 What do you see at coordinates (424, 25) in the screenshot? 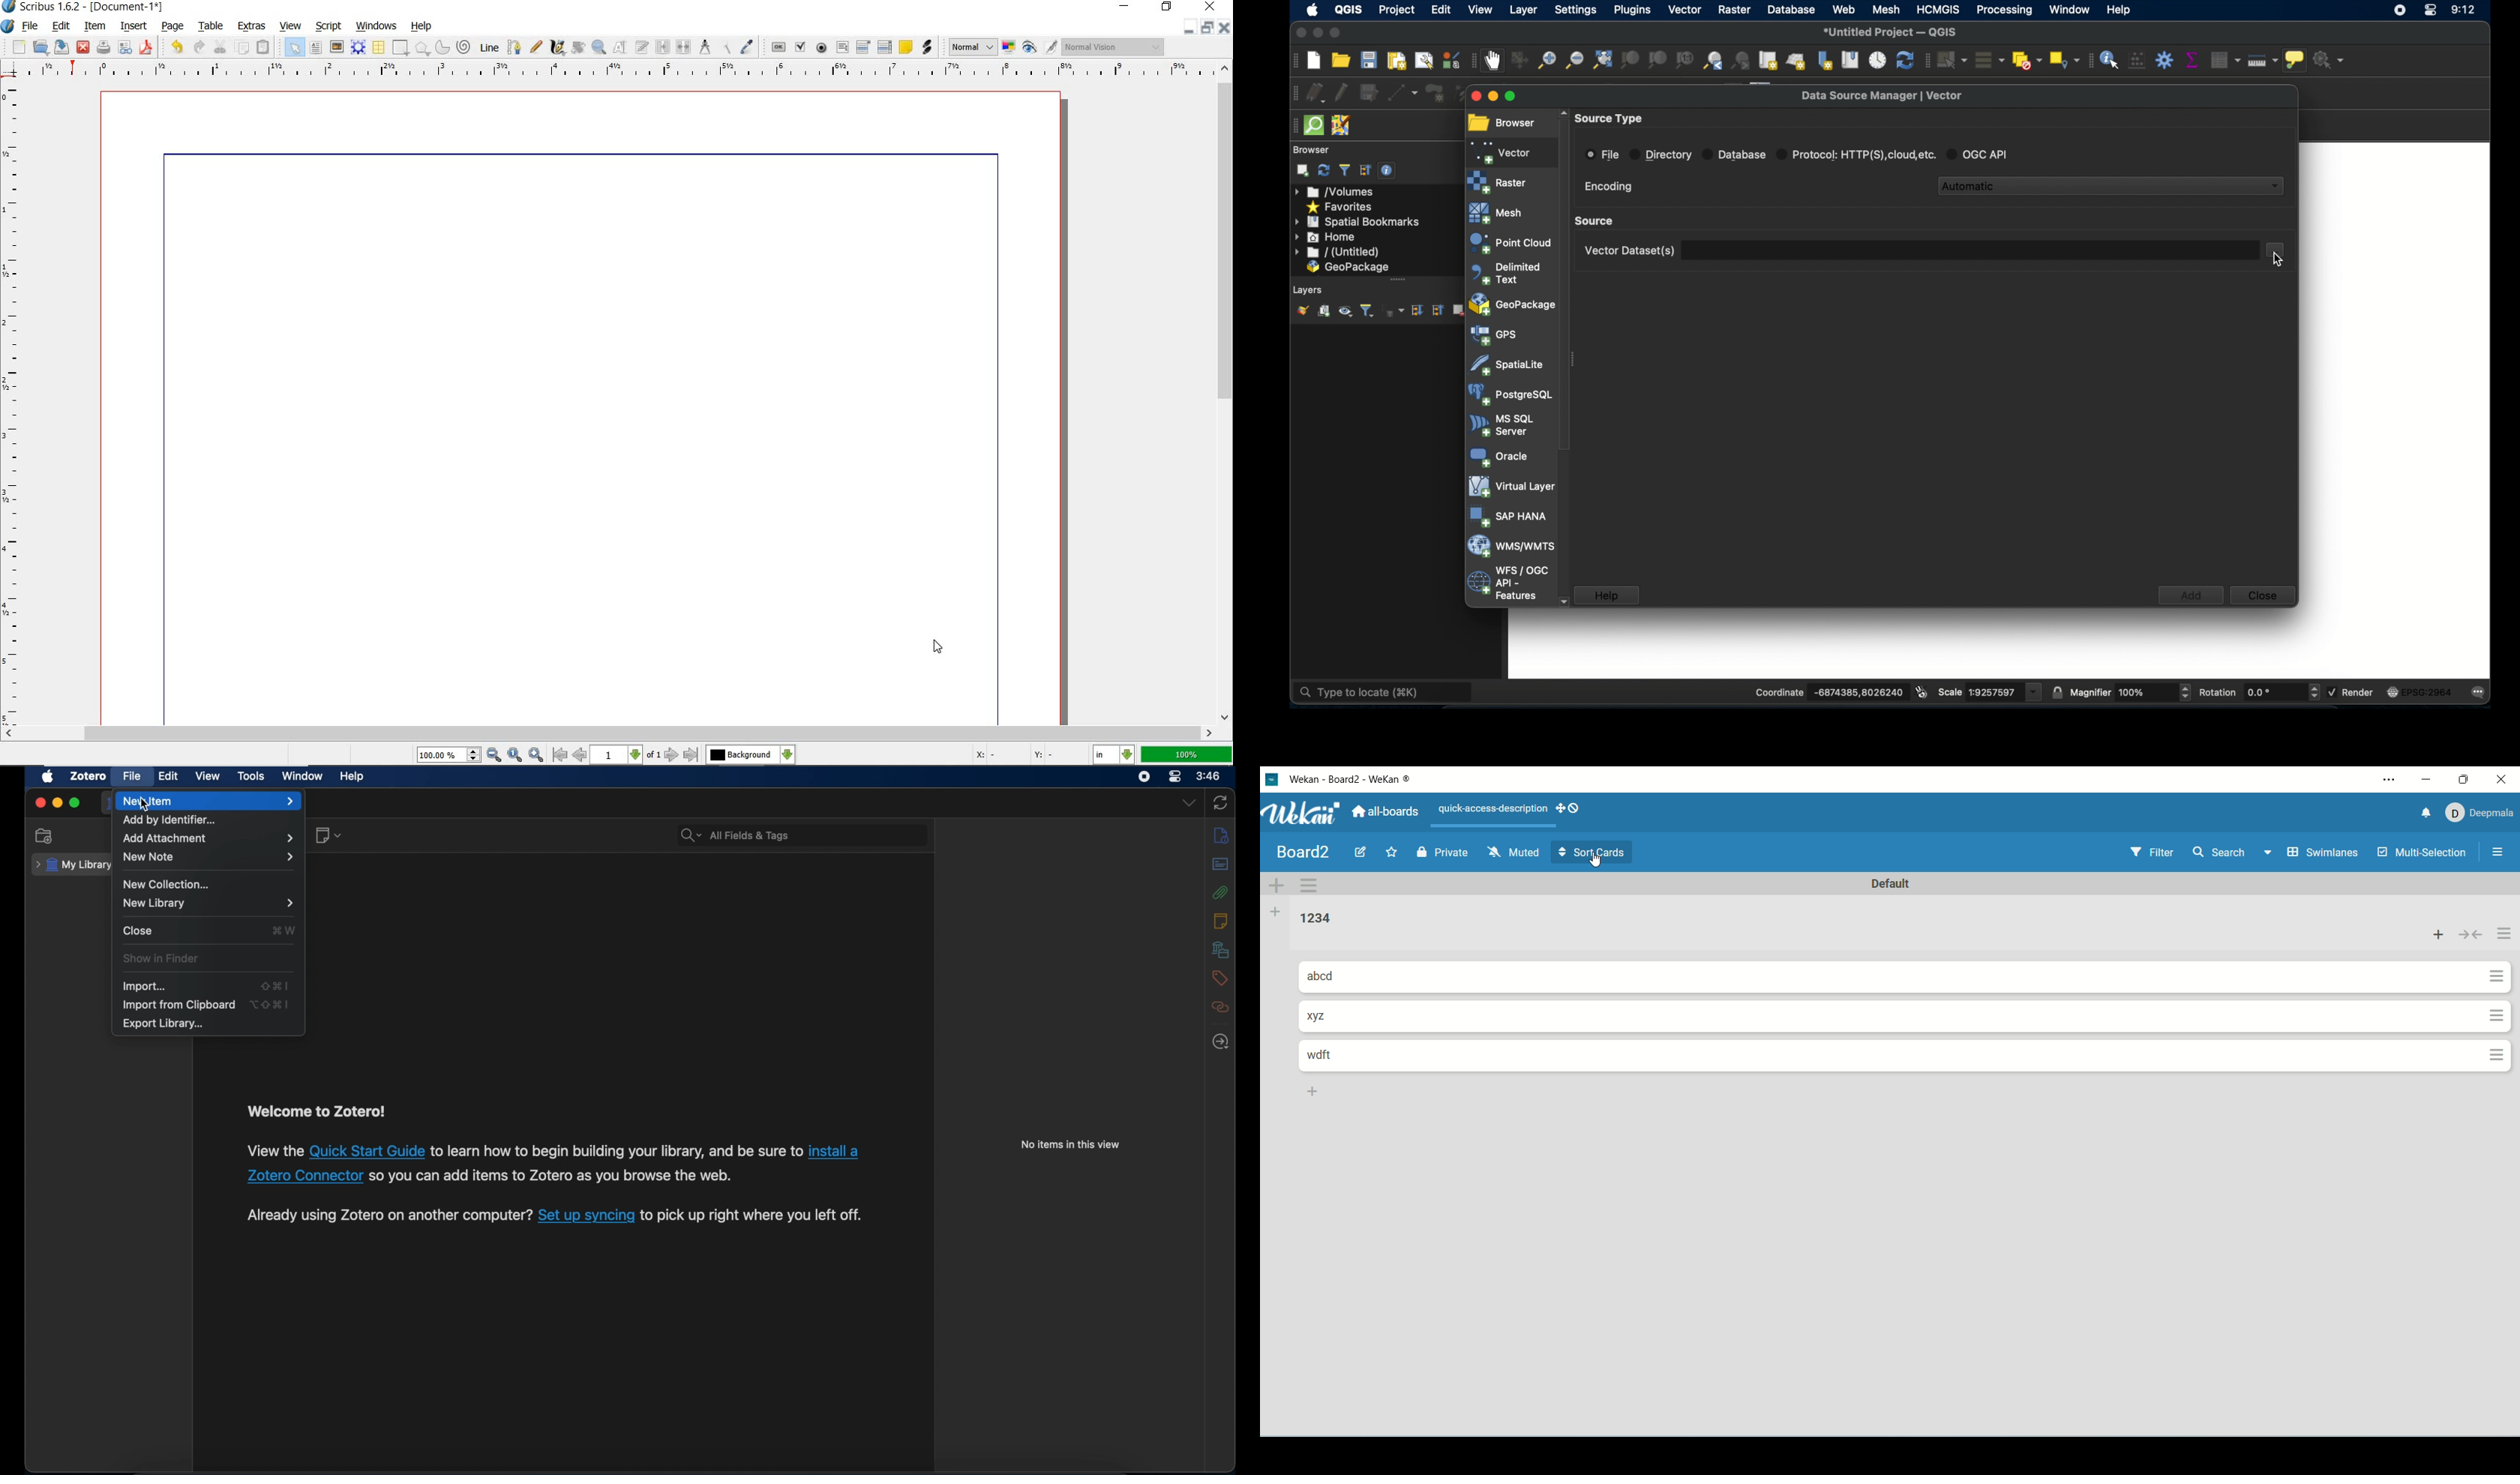
I see `help` at bounding box center [424, 25].